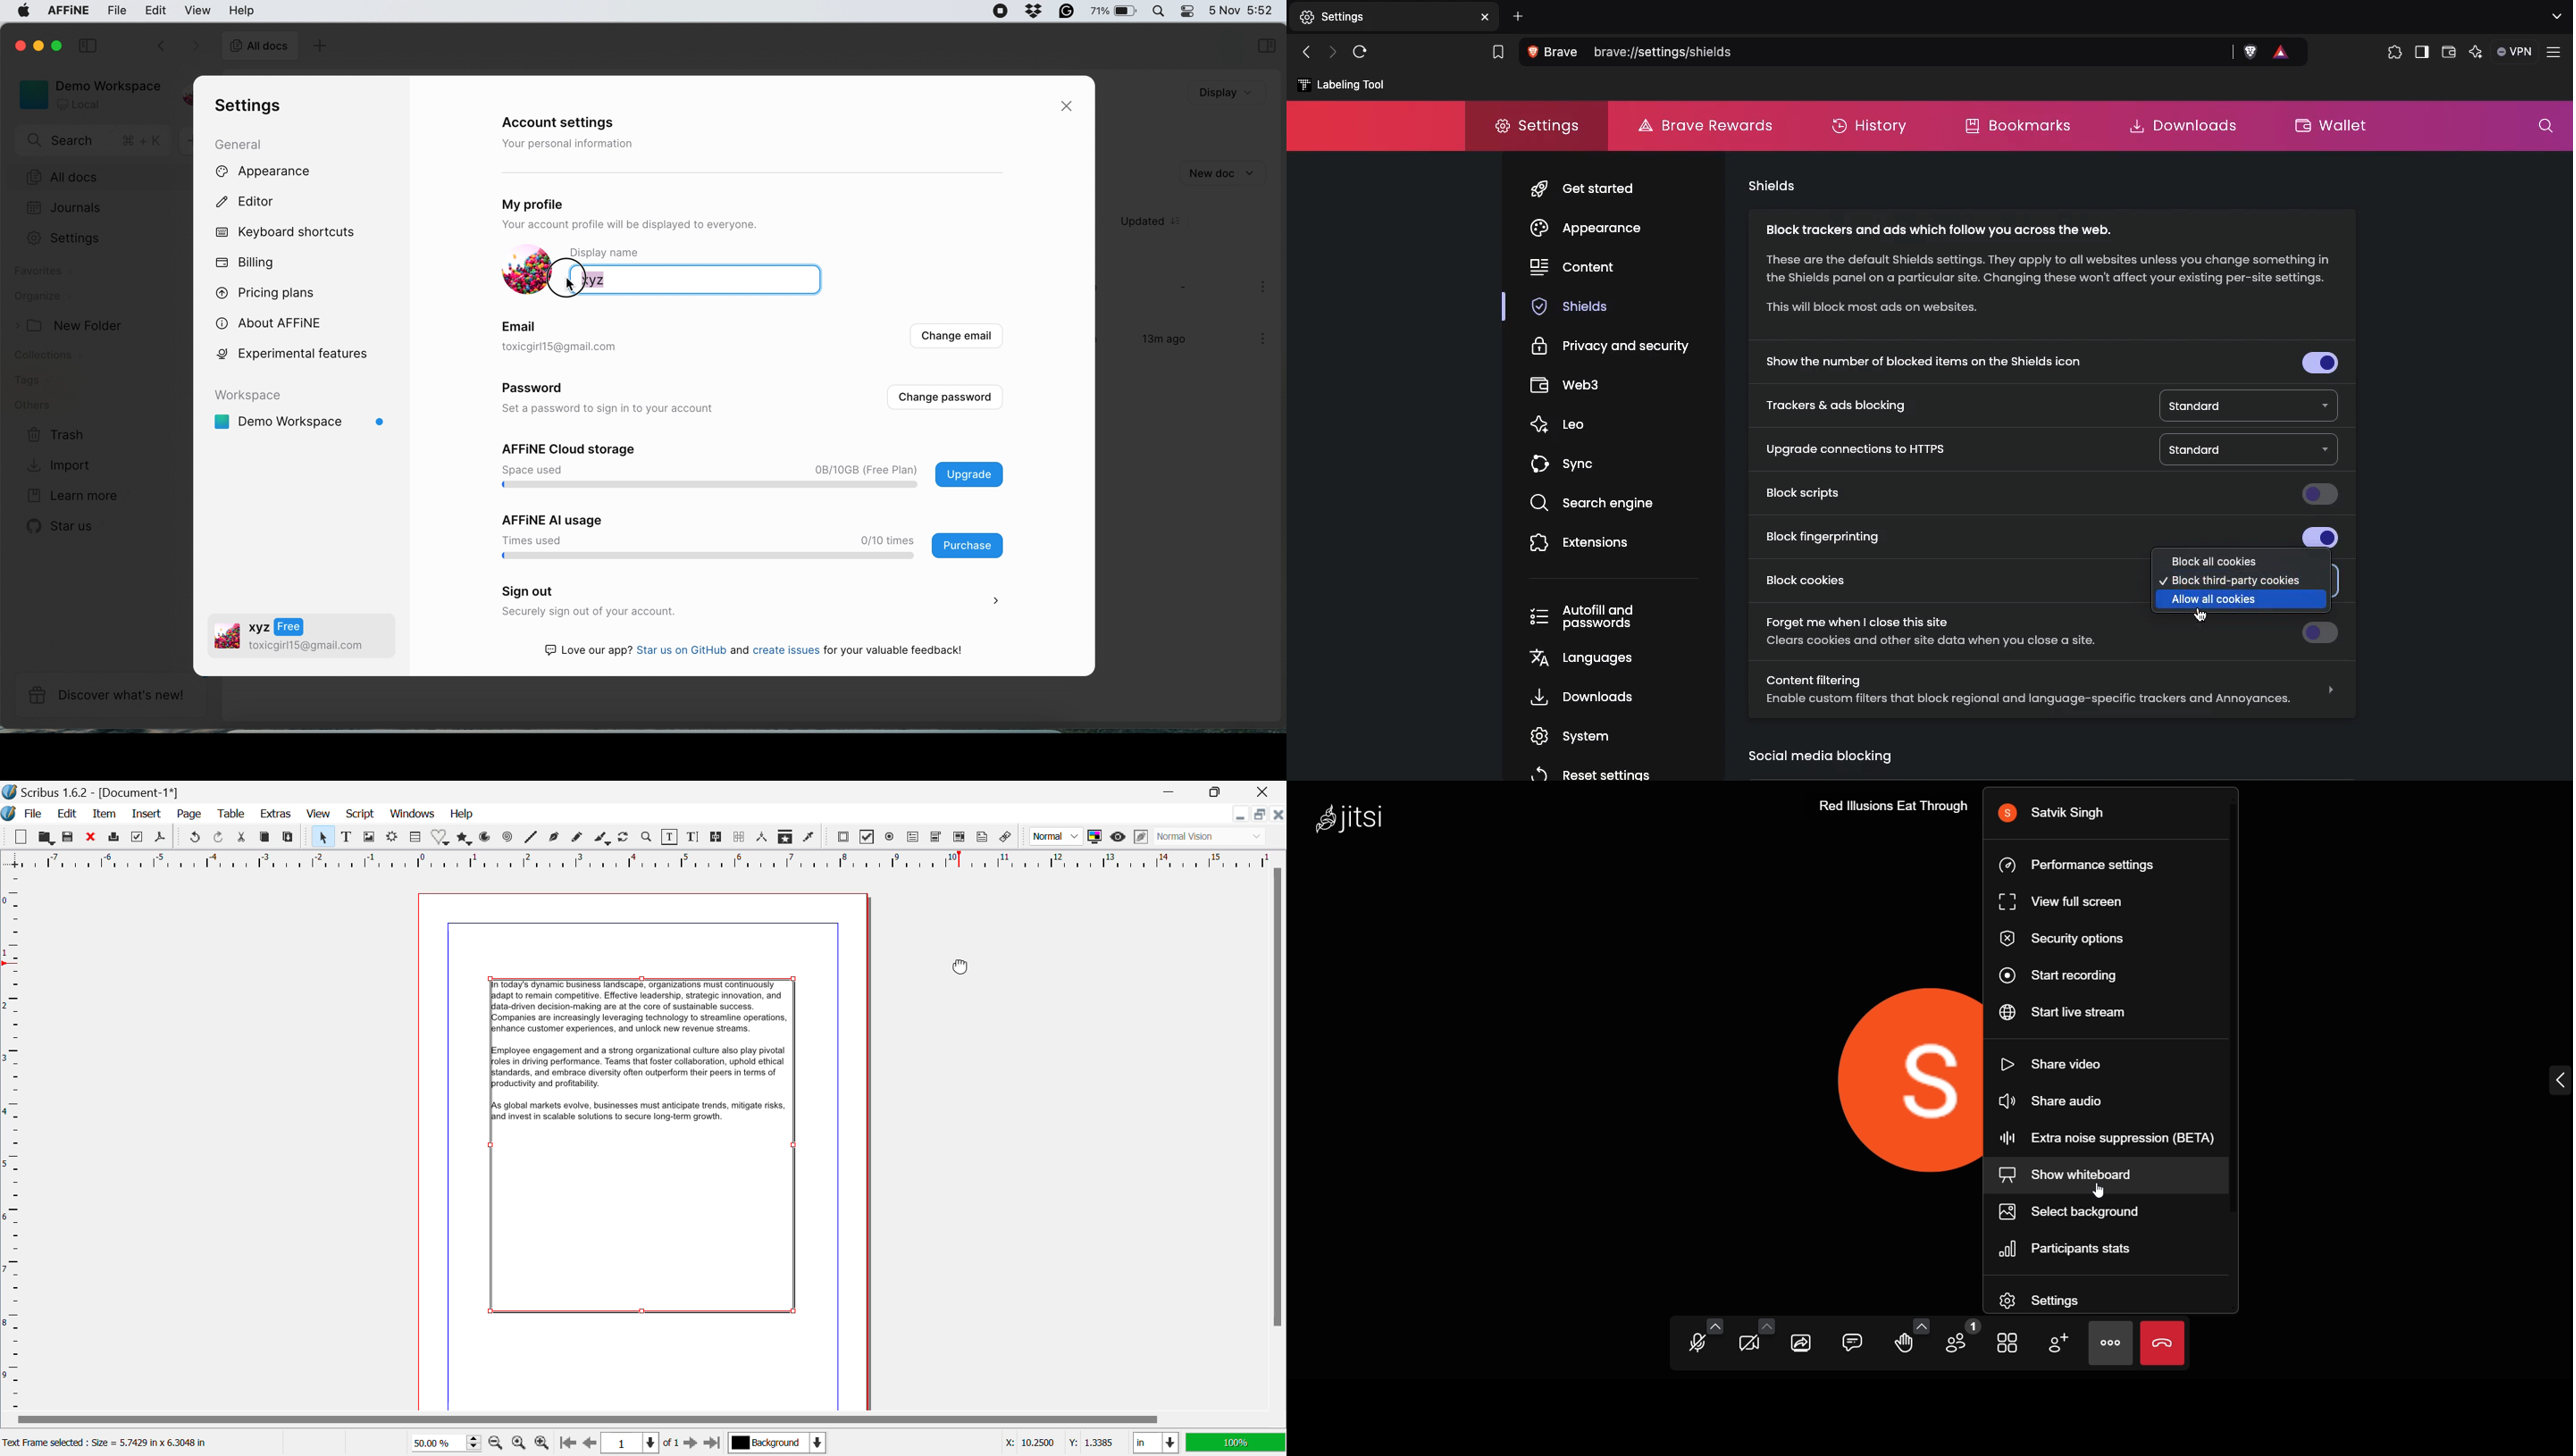 Image resolution: width=2576 pixels, height=1456 pixels. What do you see at coordinates (2544, 123) in the screenshot?
I see `Search settings` at bounding box center [2544, 123].